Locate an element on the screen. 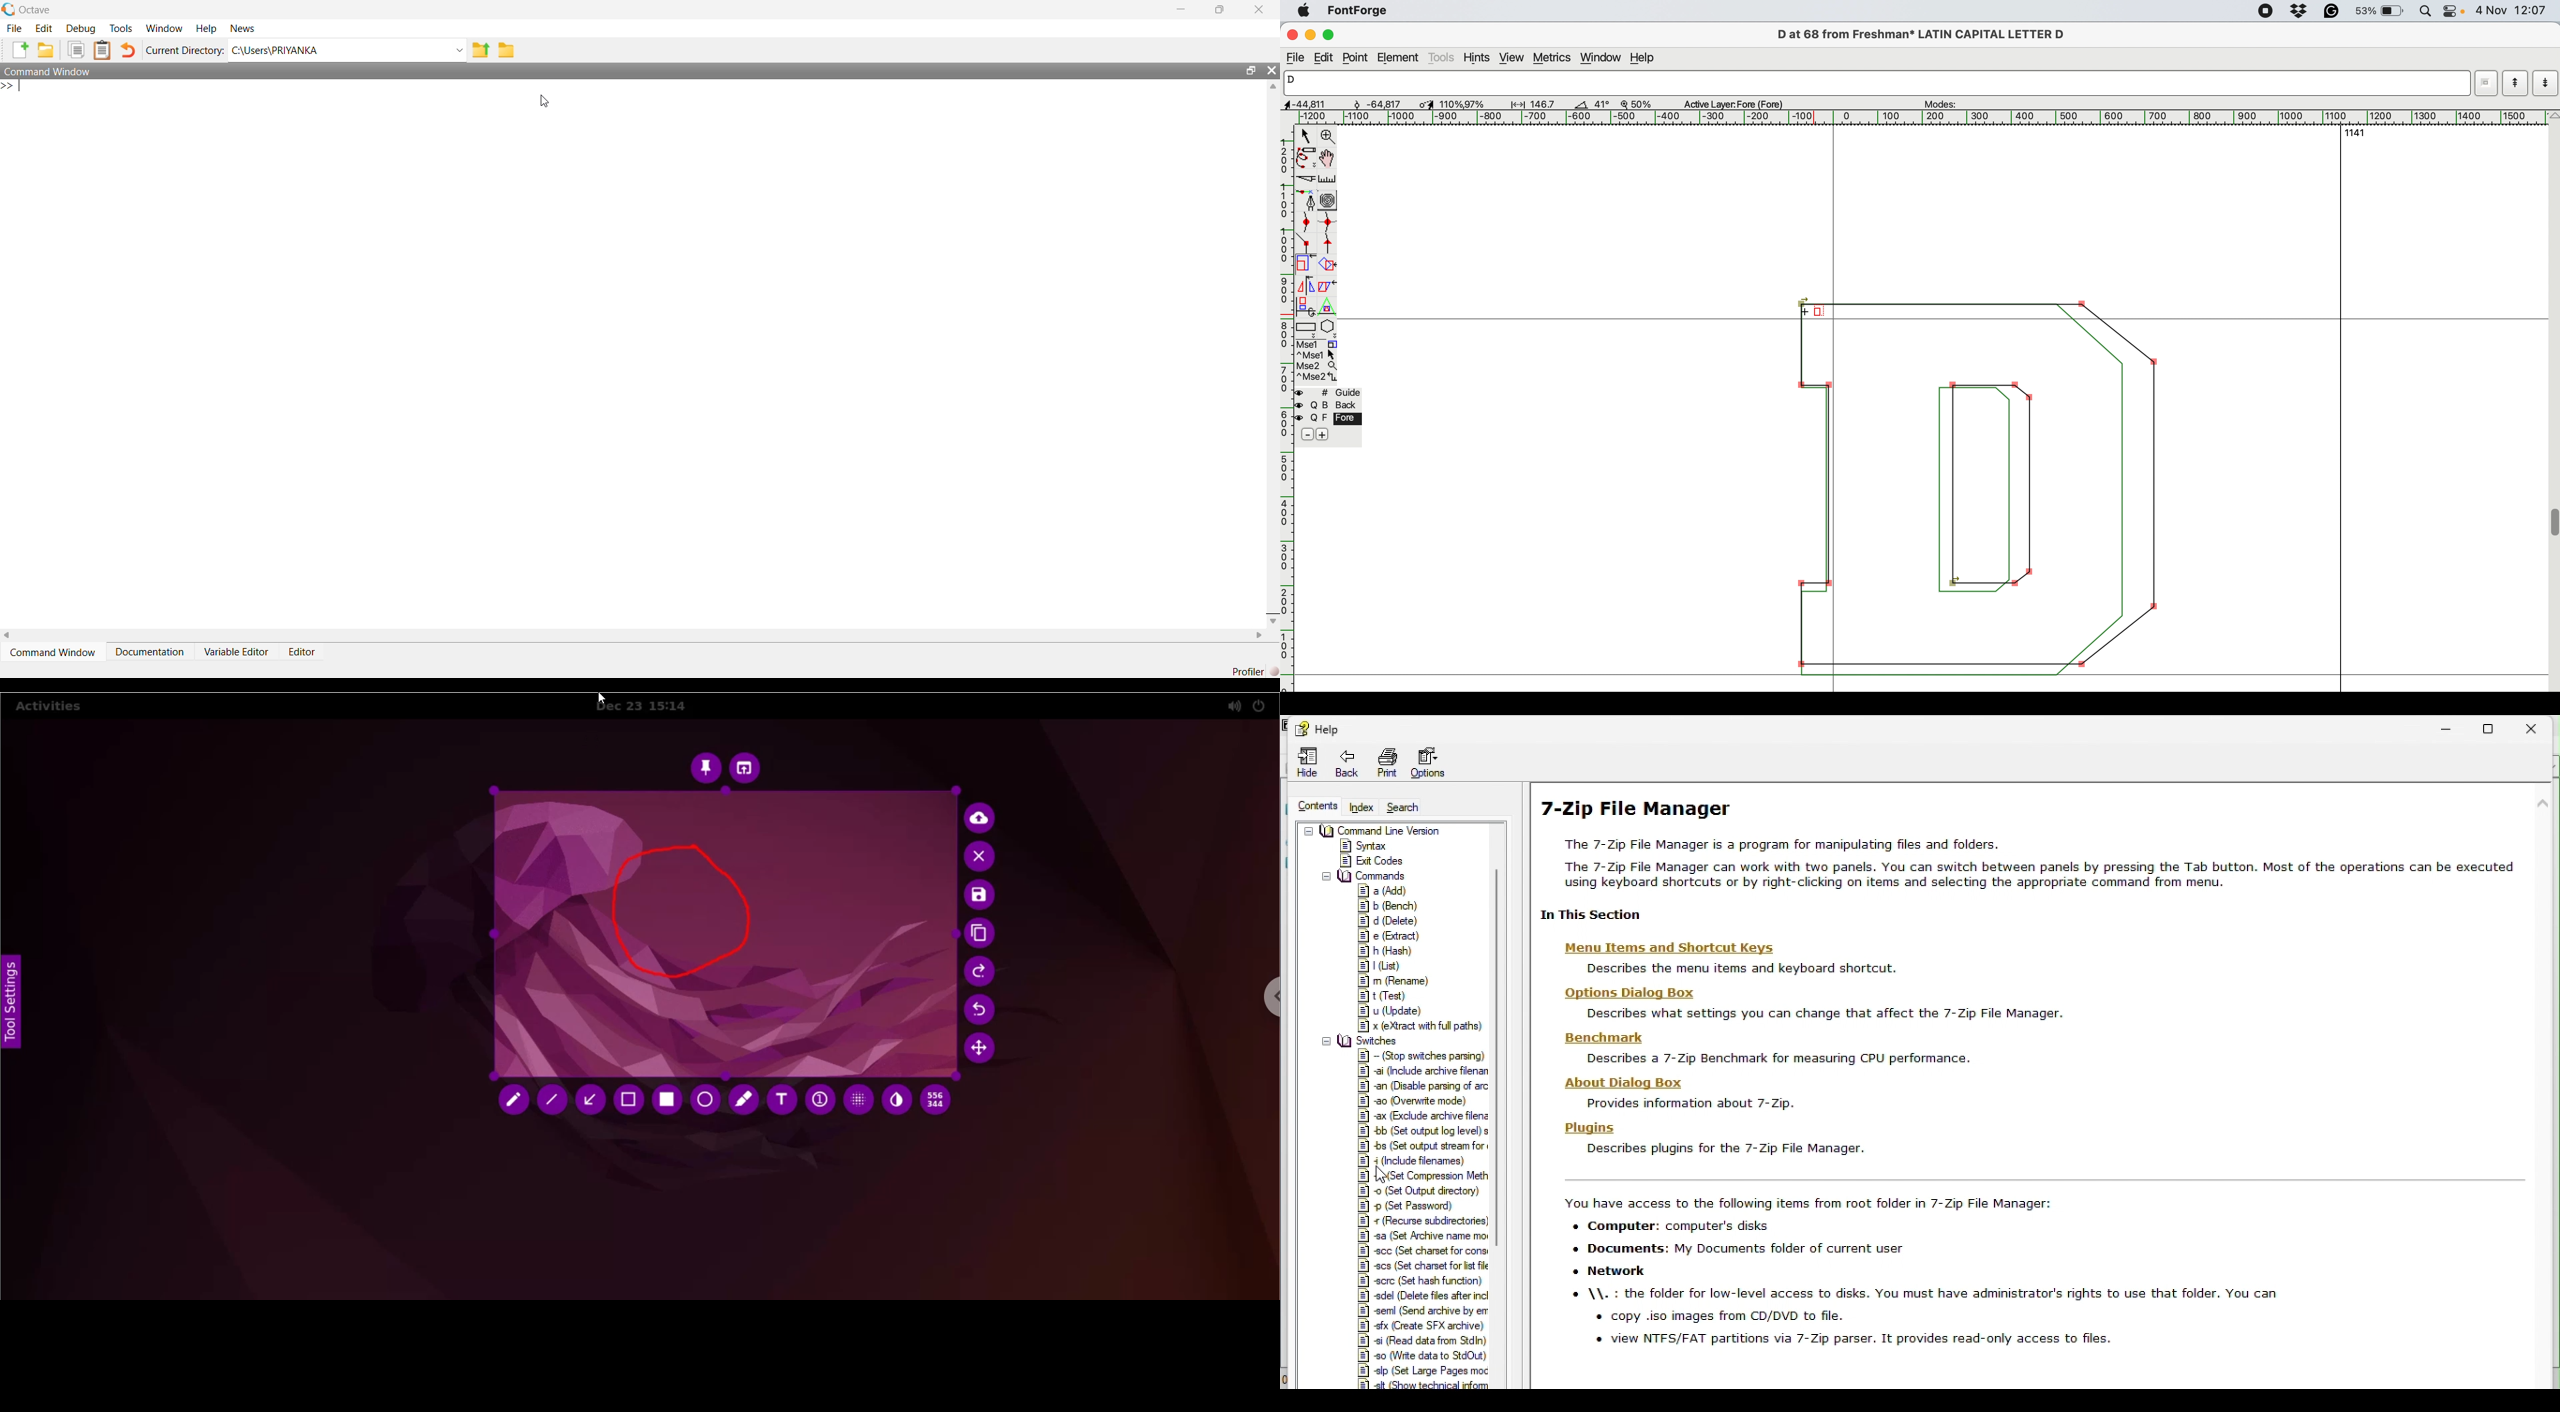  draw by hand is located at coordinates (1328, 159).